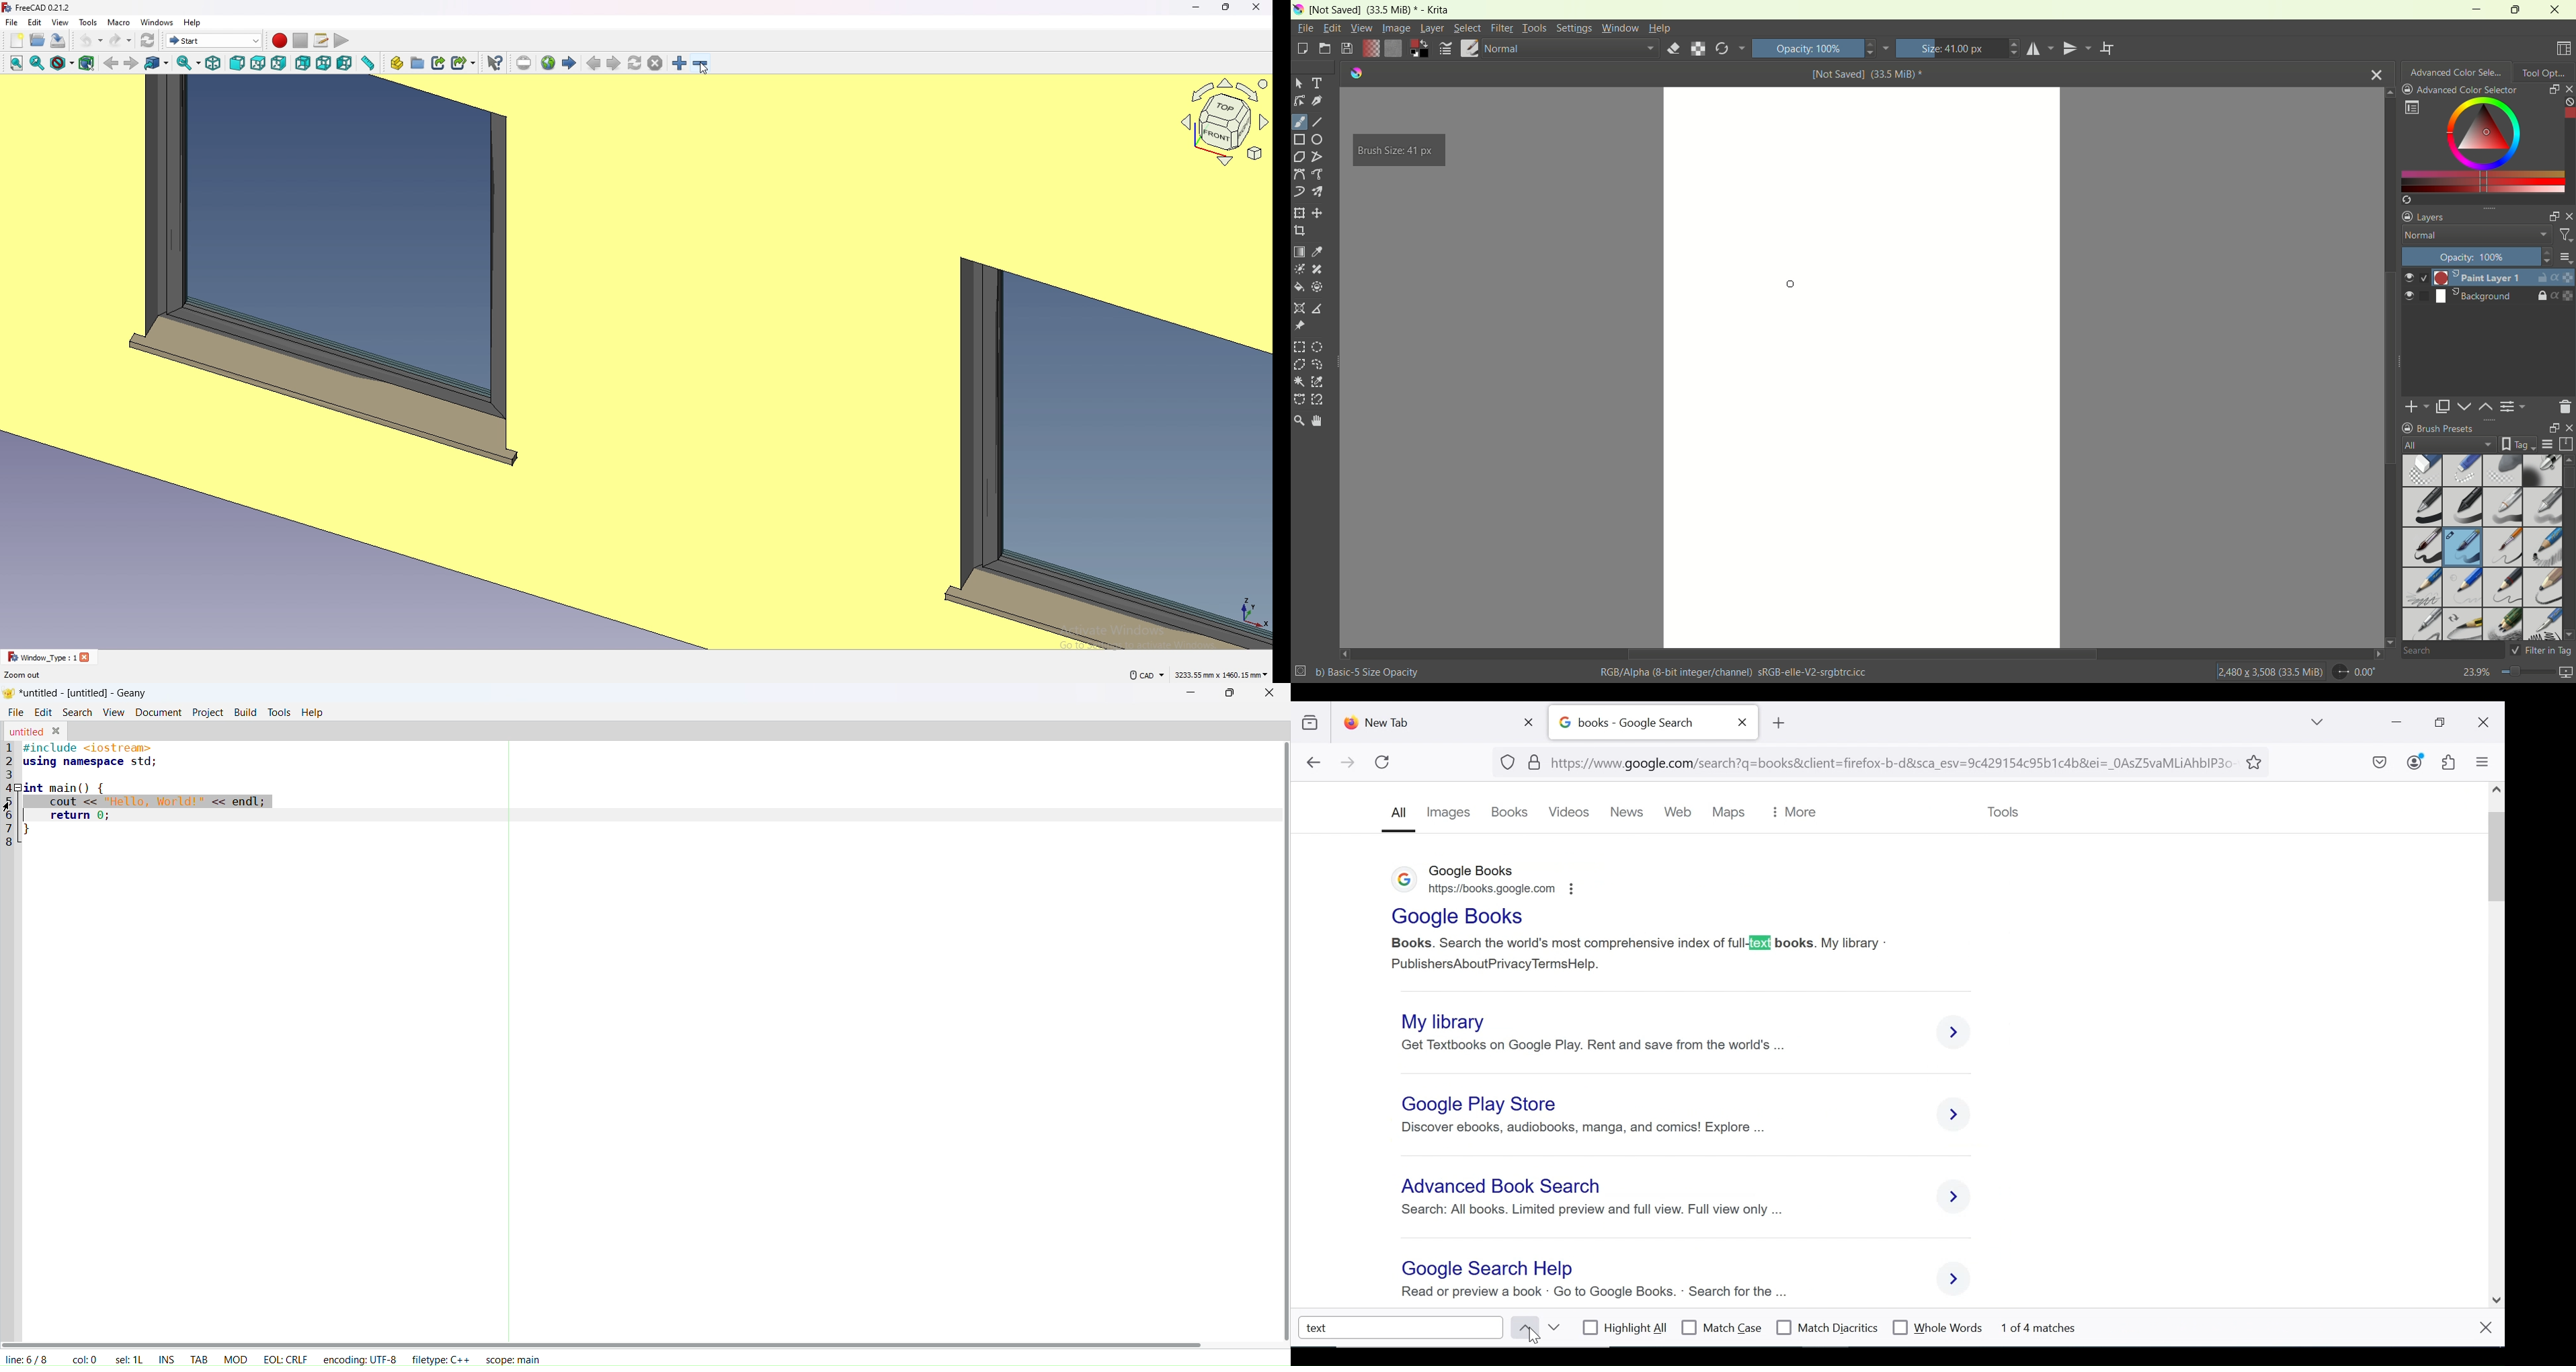 The width and height of the screenshot is (2576, 1372). Describe the element at coordinates (2460, 90) in the screenshot. I see `advanced color selector` at that location.